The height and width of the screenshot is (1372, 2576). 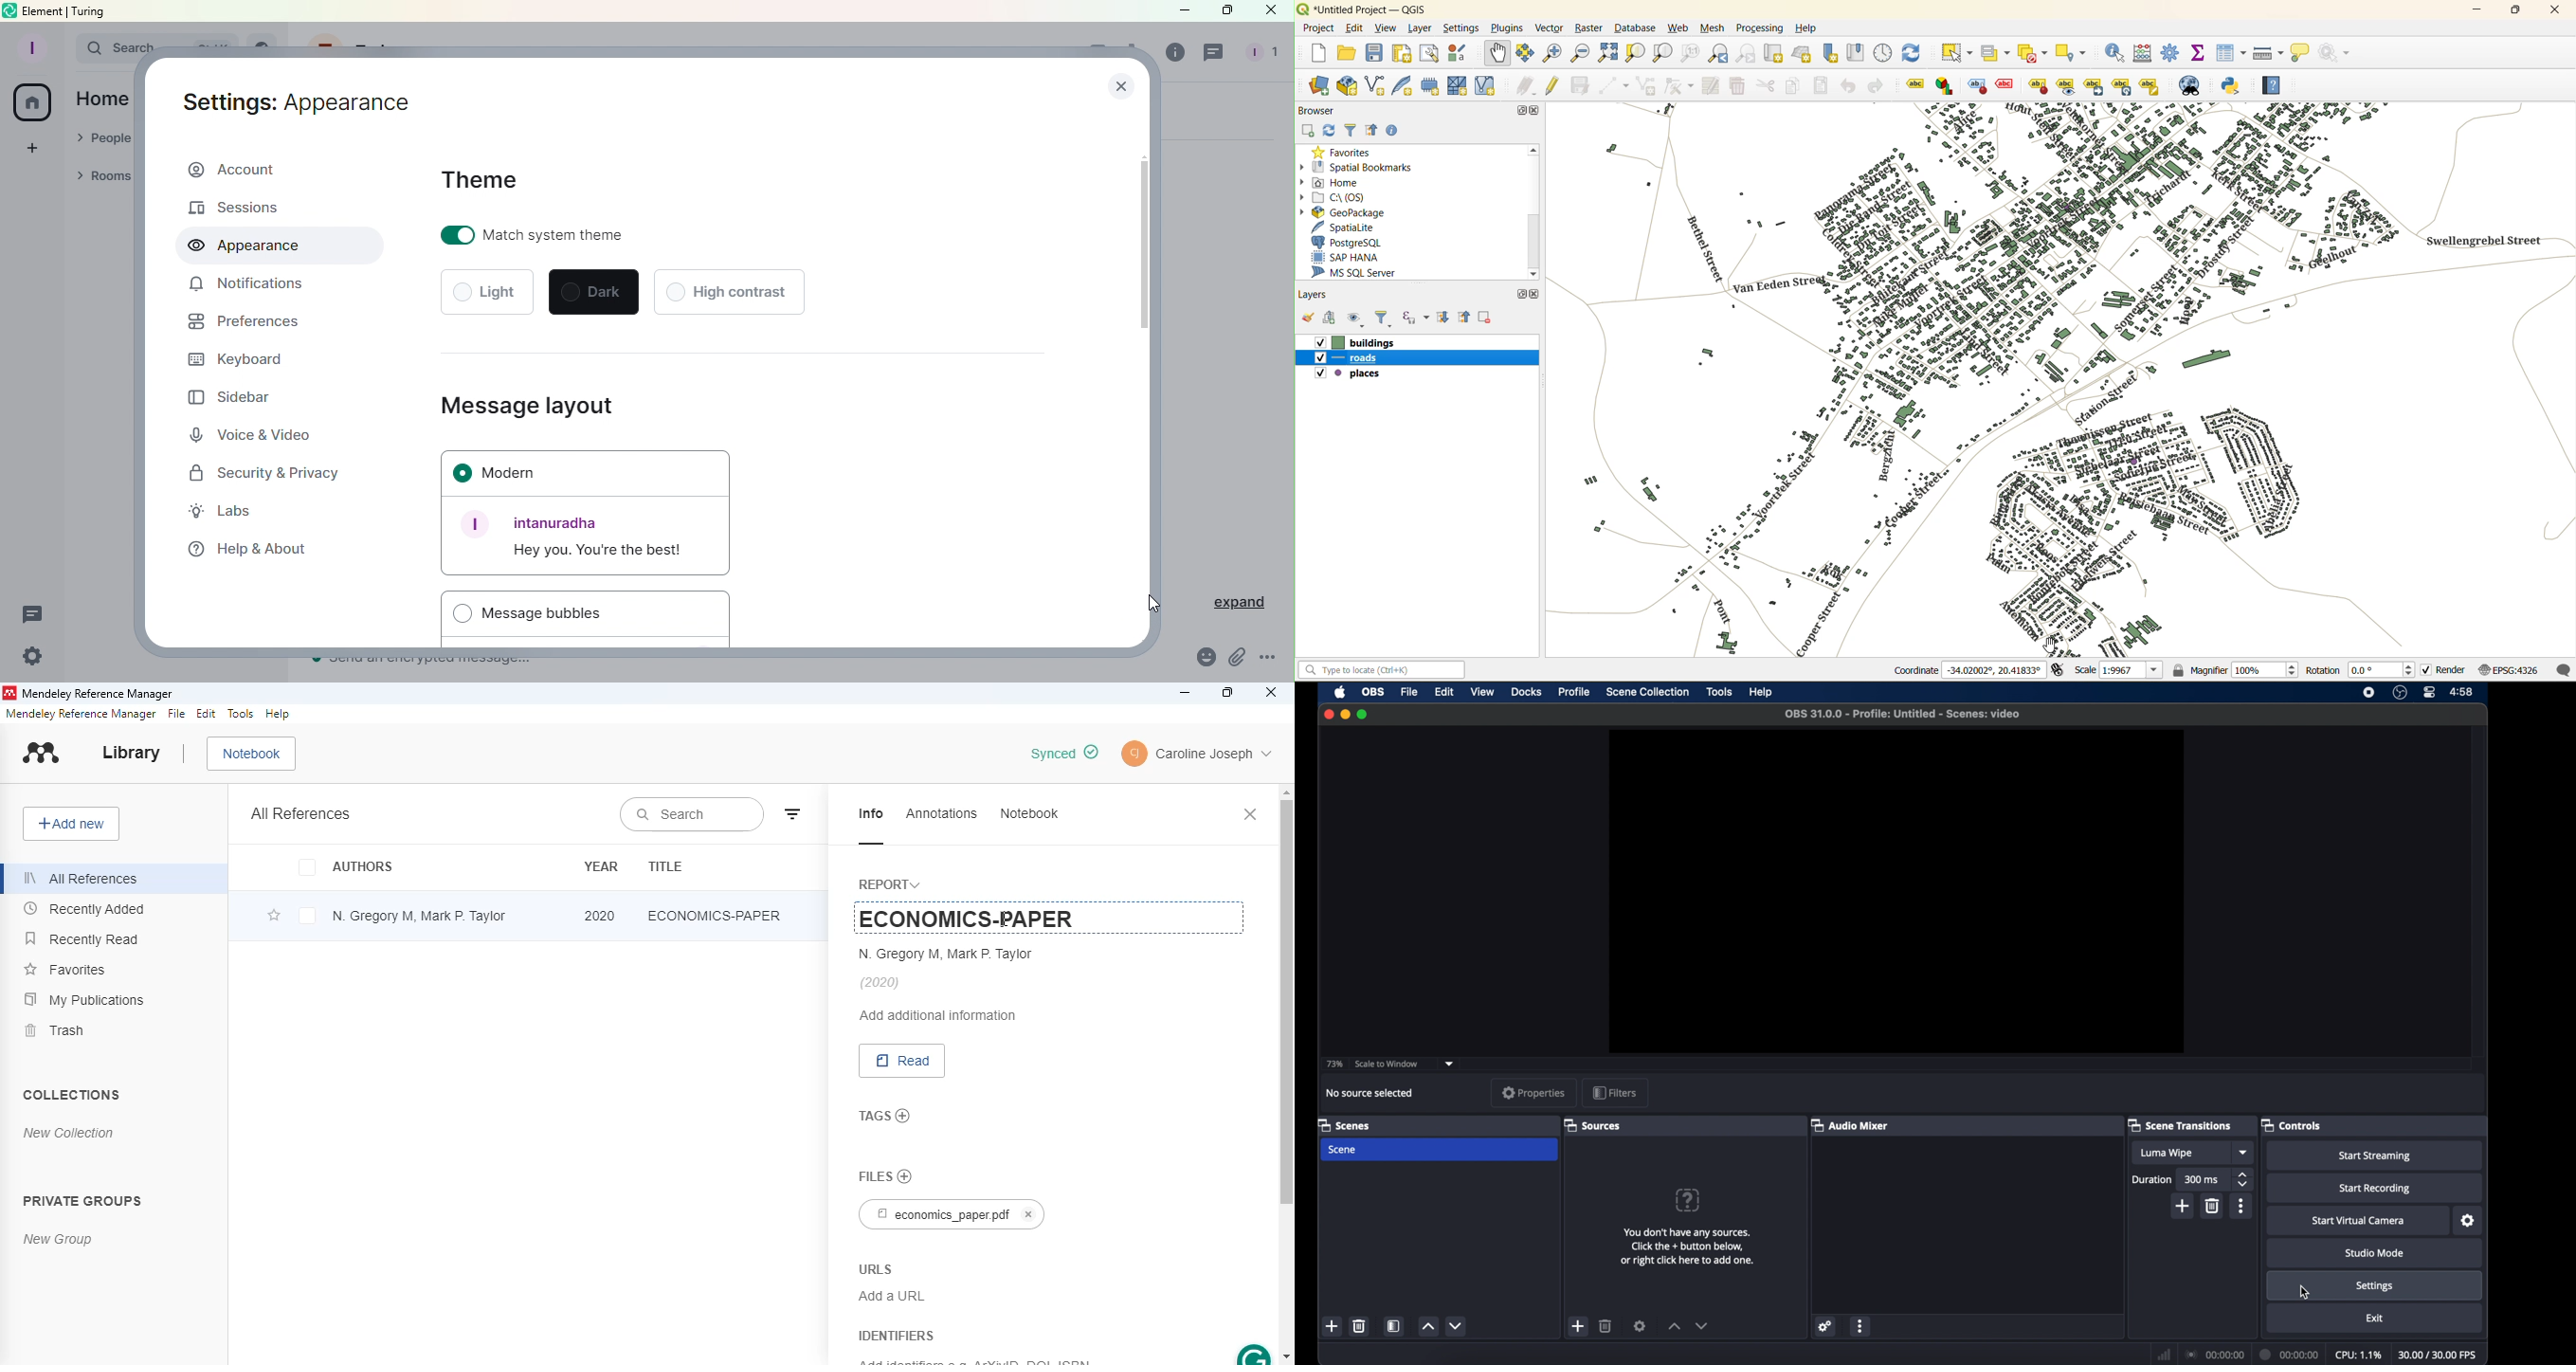 What do you see at coordinates (1739, 87) in the screenshot?
I see `delete` at bounding box center [1739, 87].